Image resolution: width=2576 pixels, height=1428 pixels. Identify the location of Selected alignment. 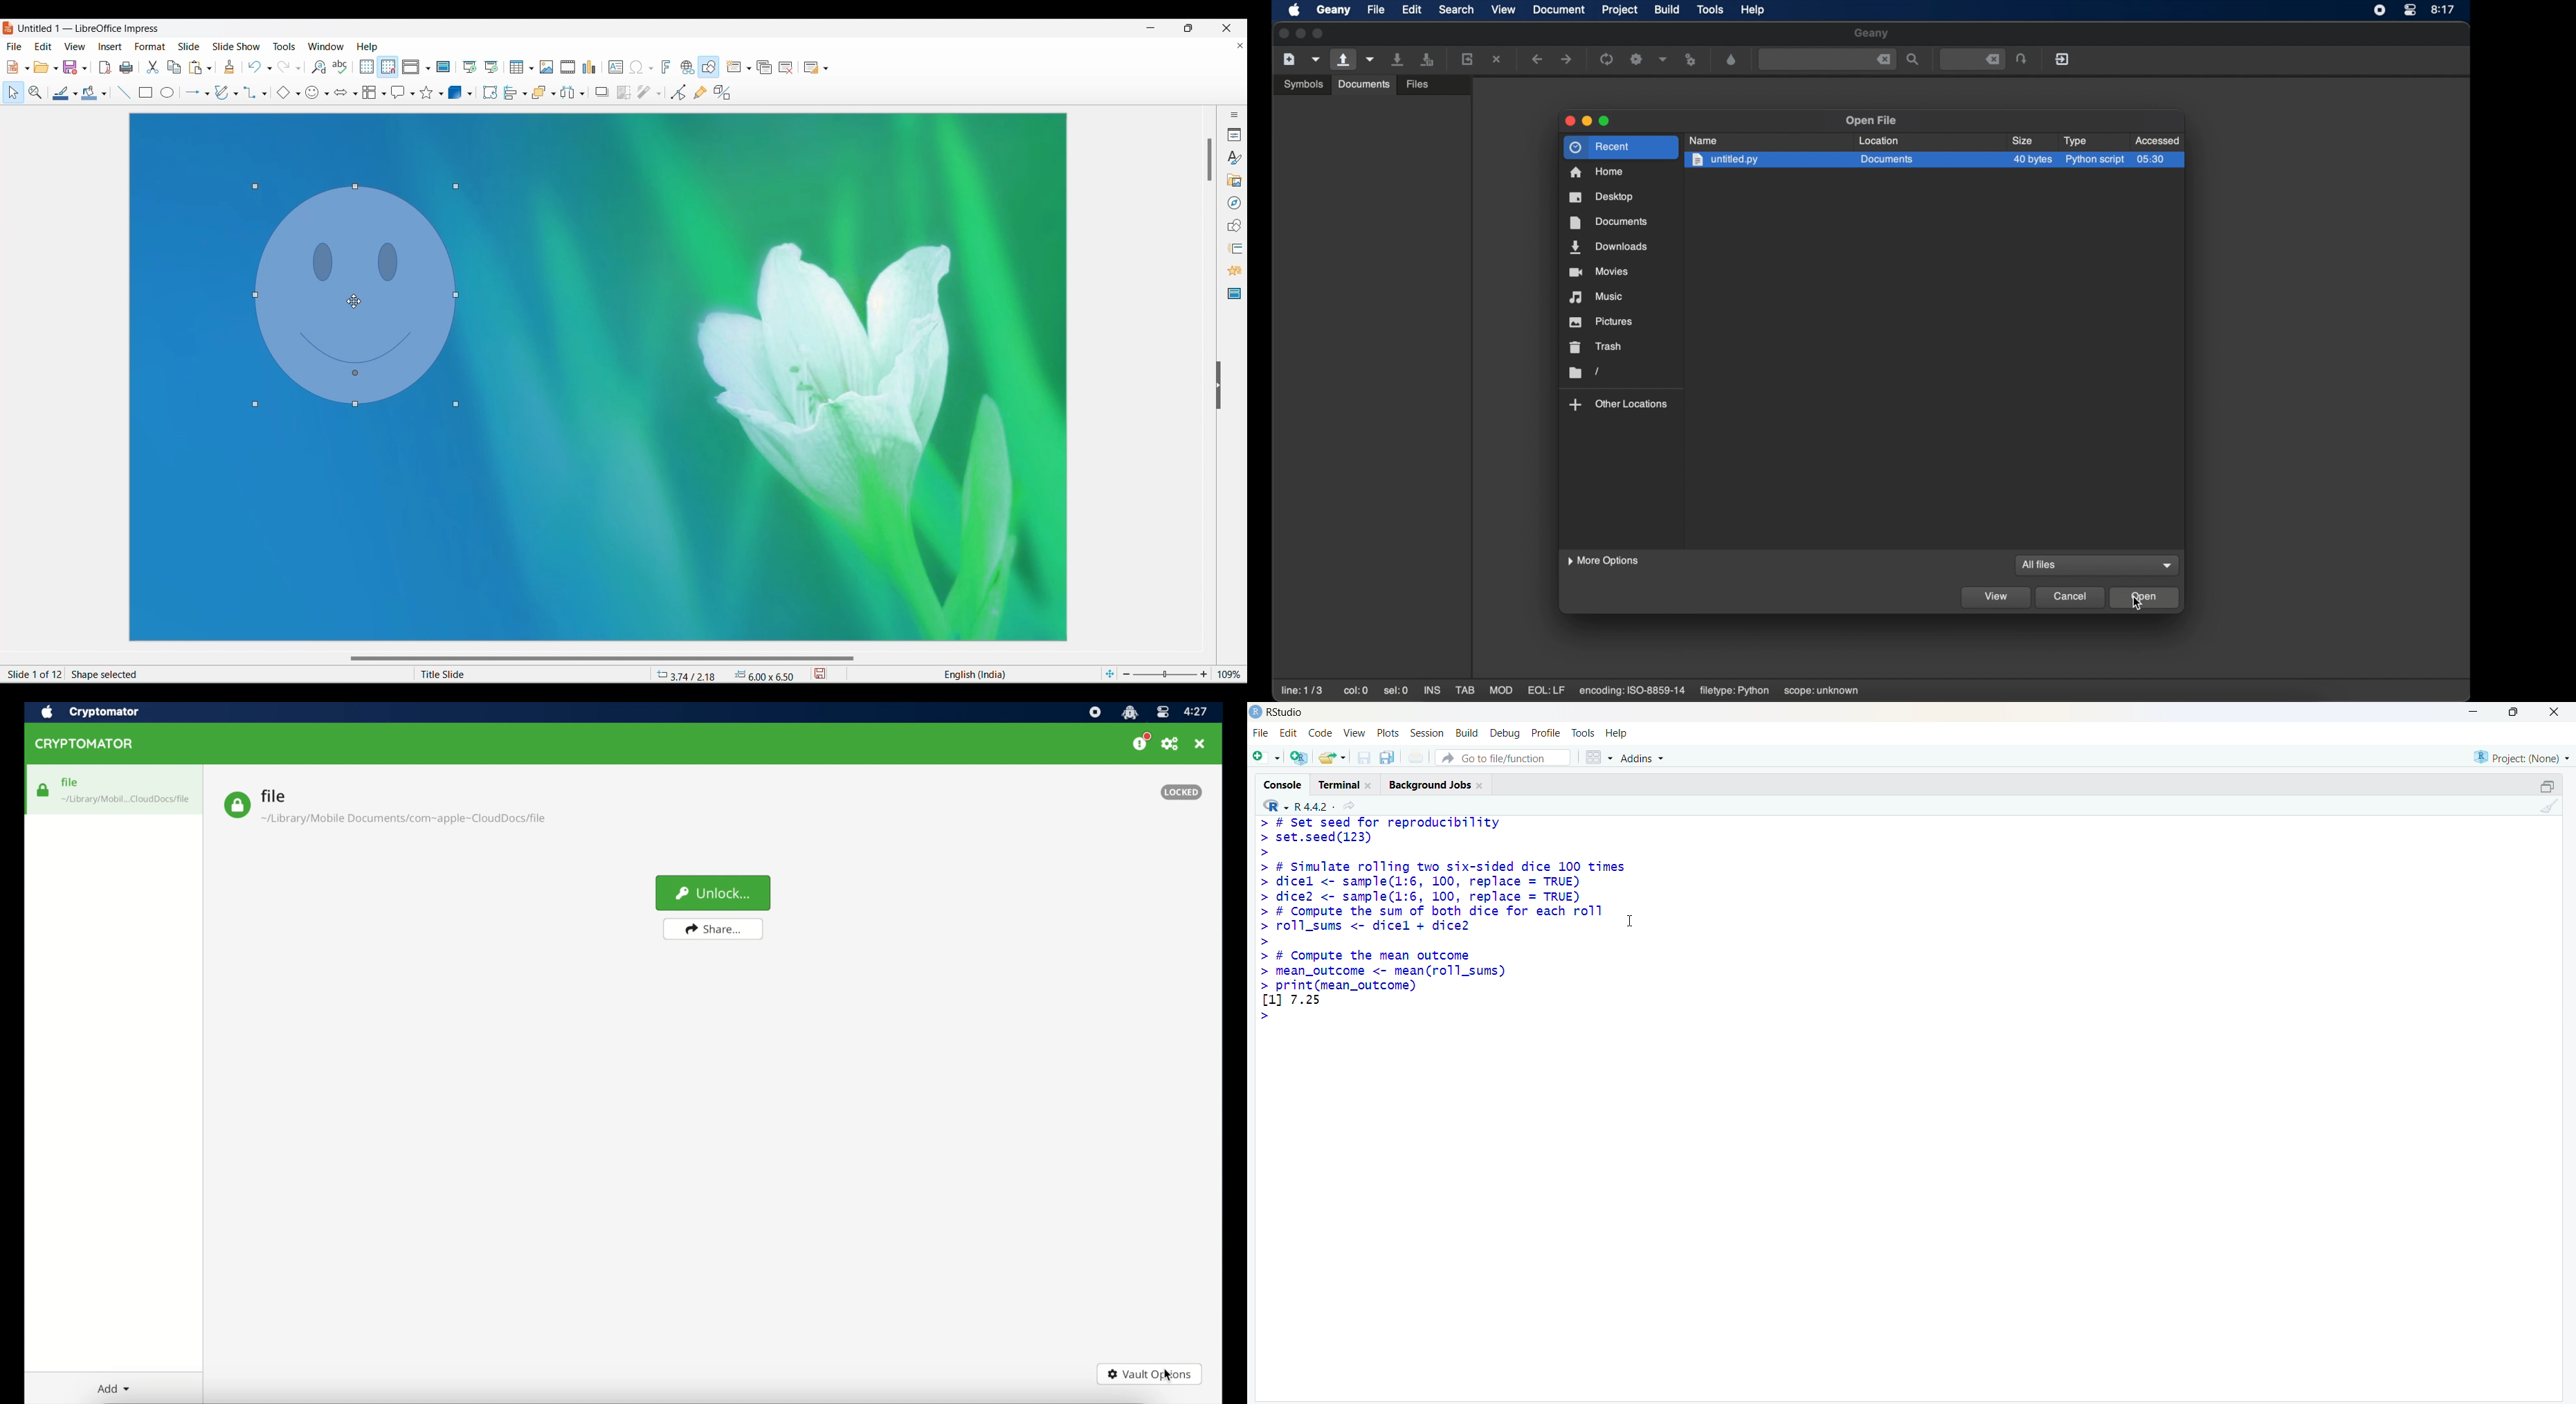
(511, 92).